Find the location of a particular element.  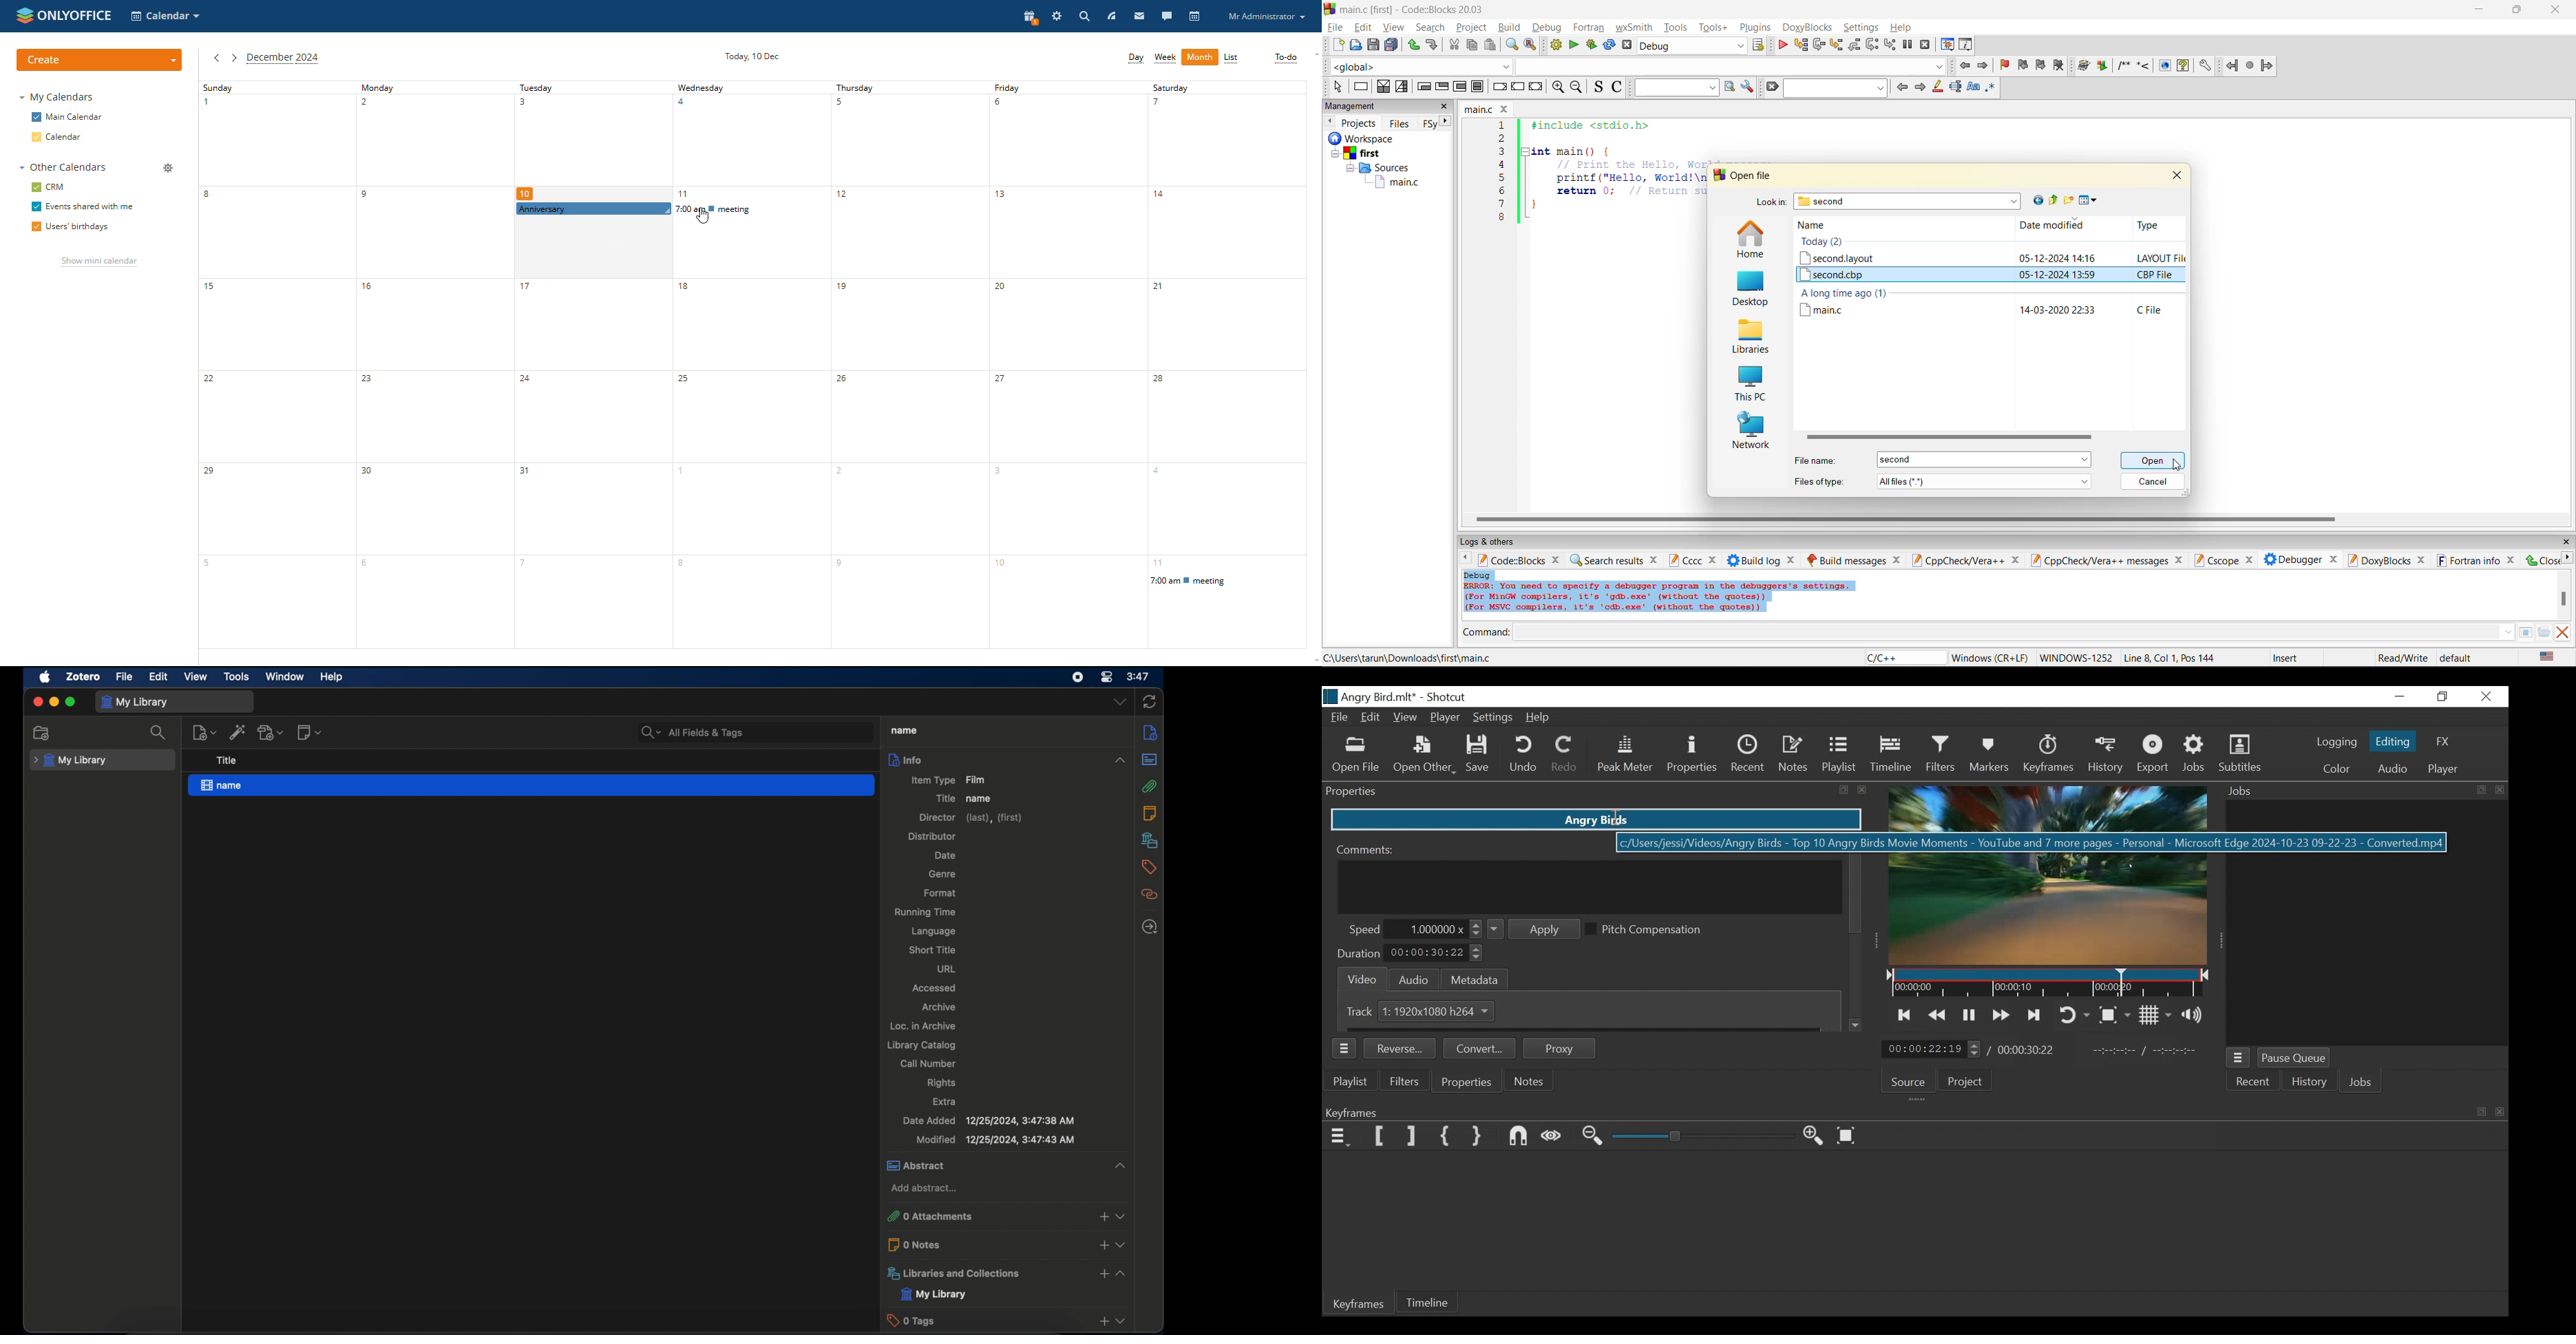

profile is located at coordinates (1265, 16).